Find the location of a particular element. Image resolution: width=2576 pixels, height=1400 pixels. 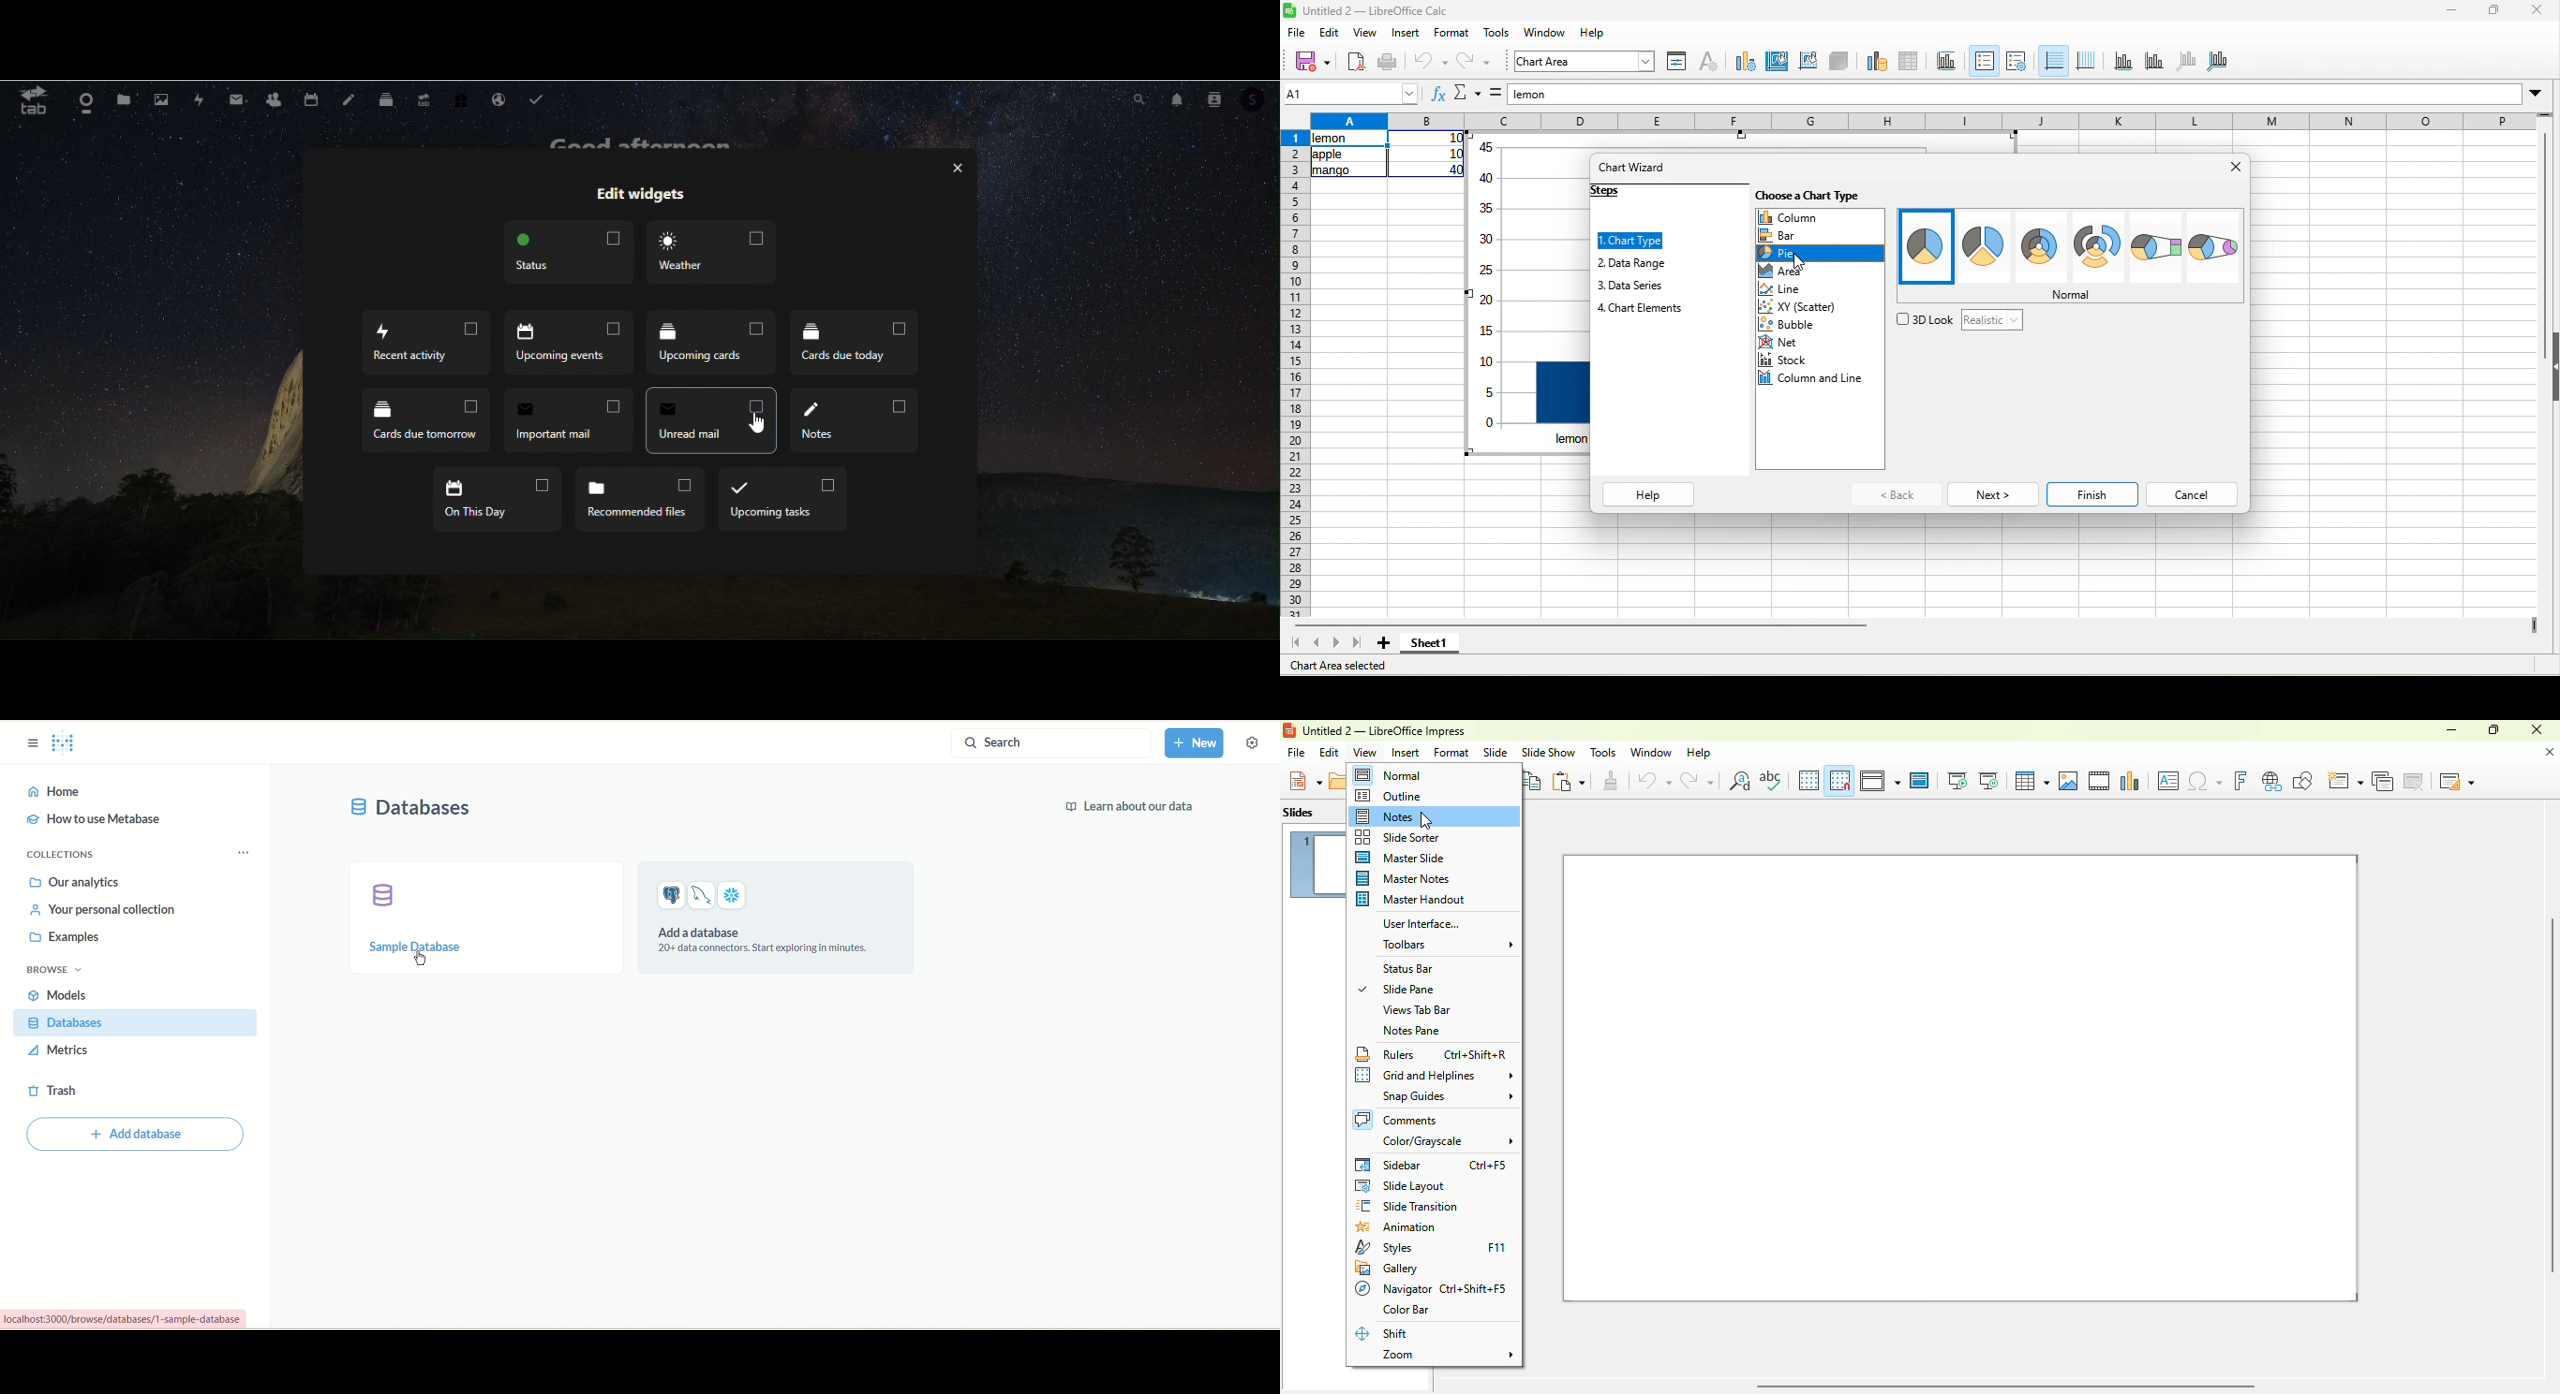

40 is located at coordinates (1455, 170).